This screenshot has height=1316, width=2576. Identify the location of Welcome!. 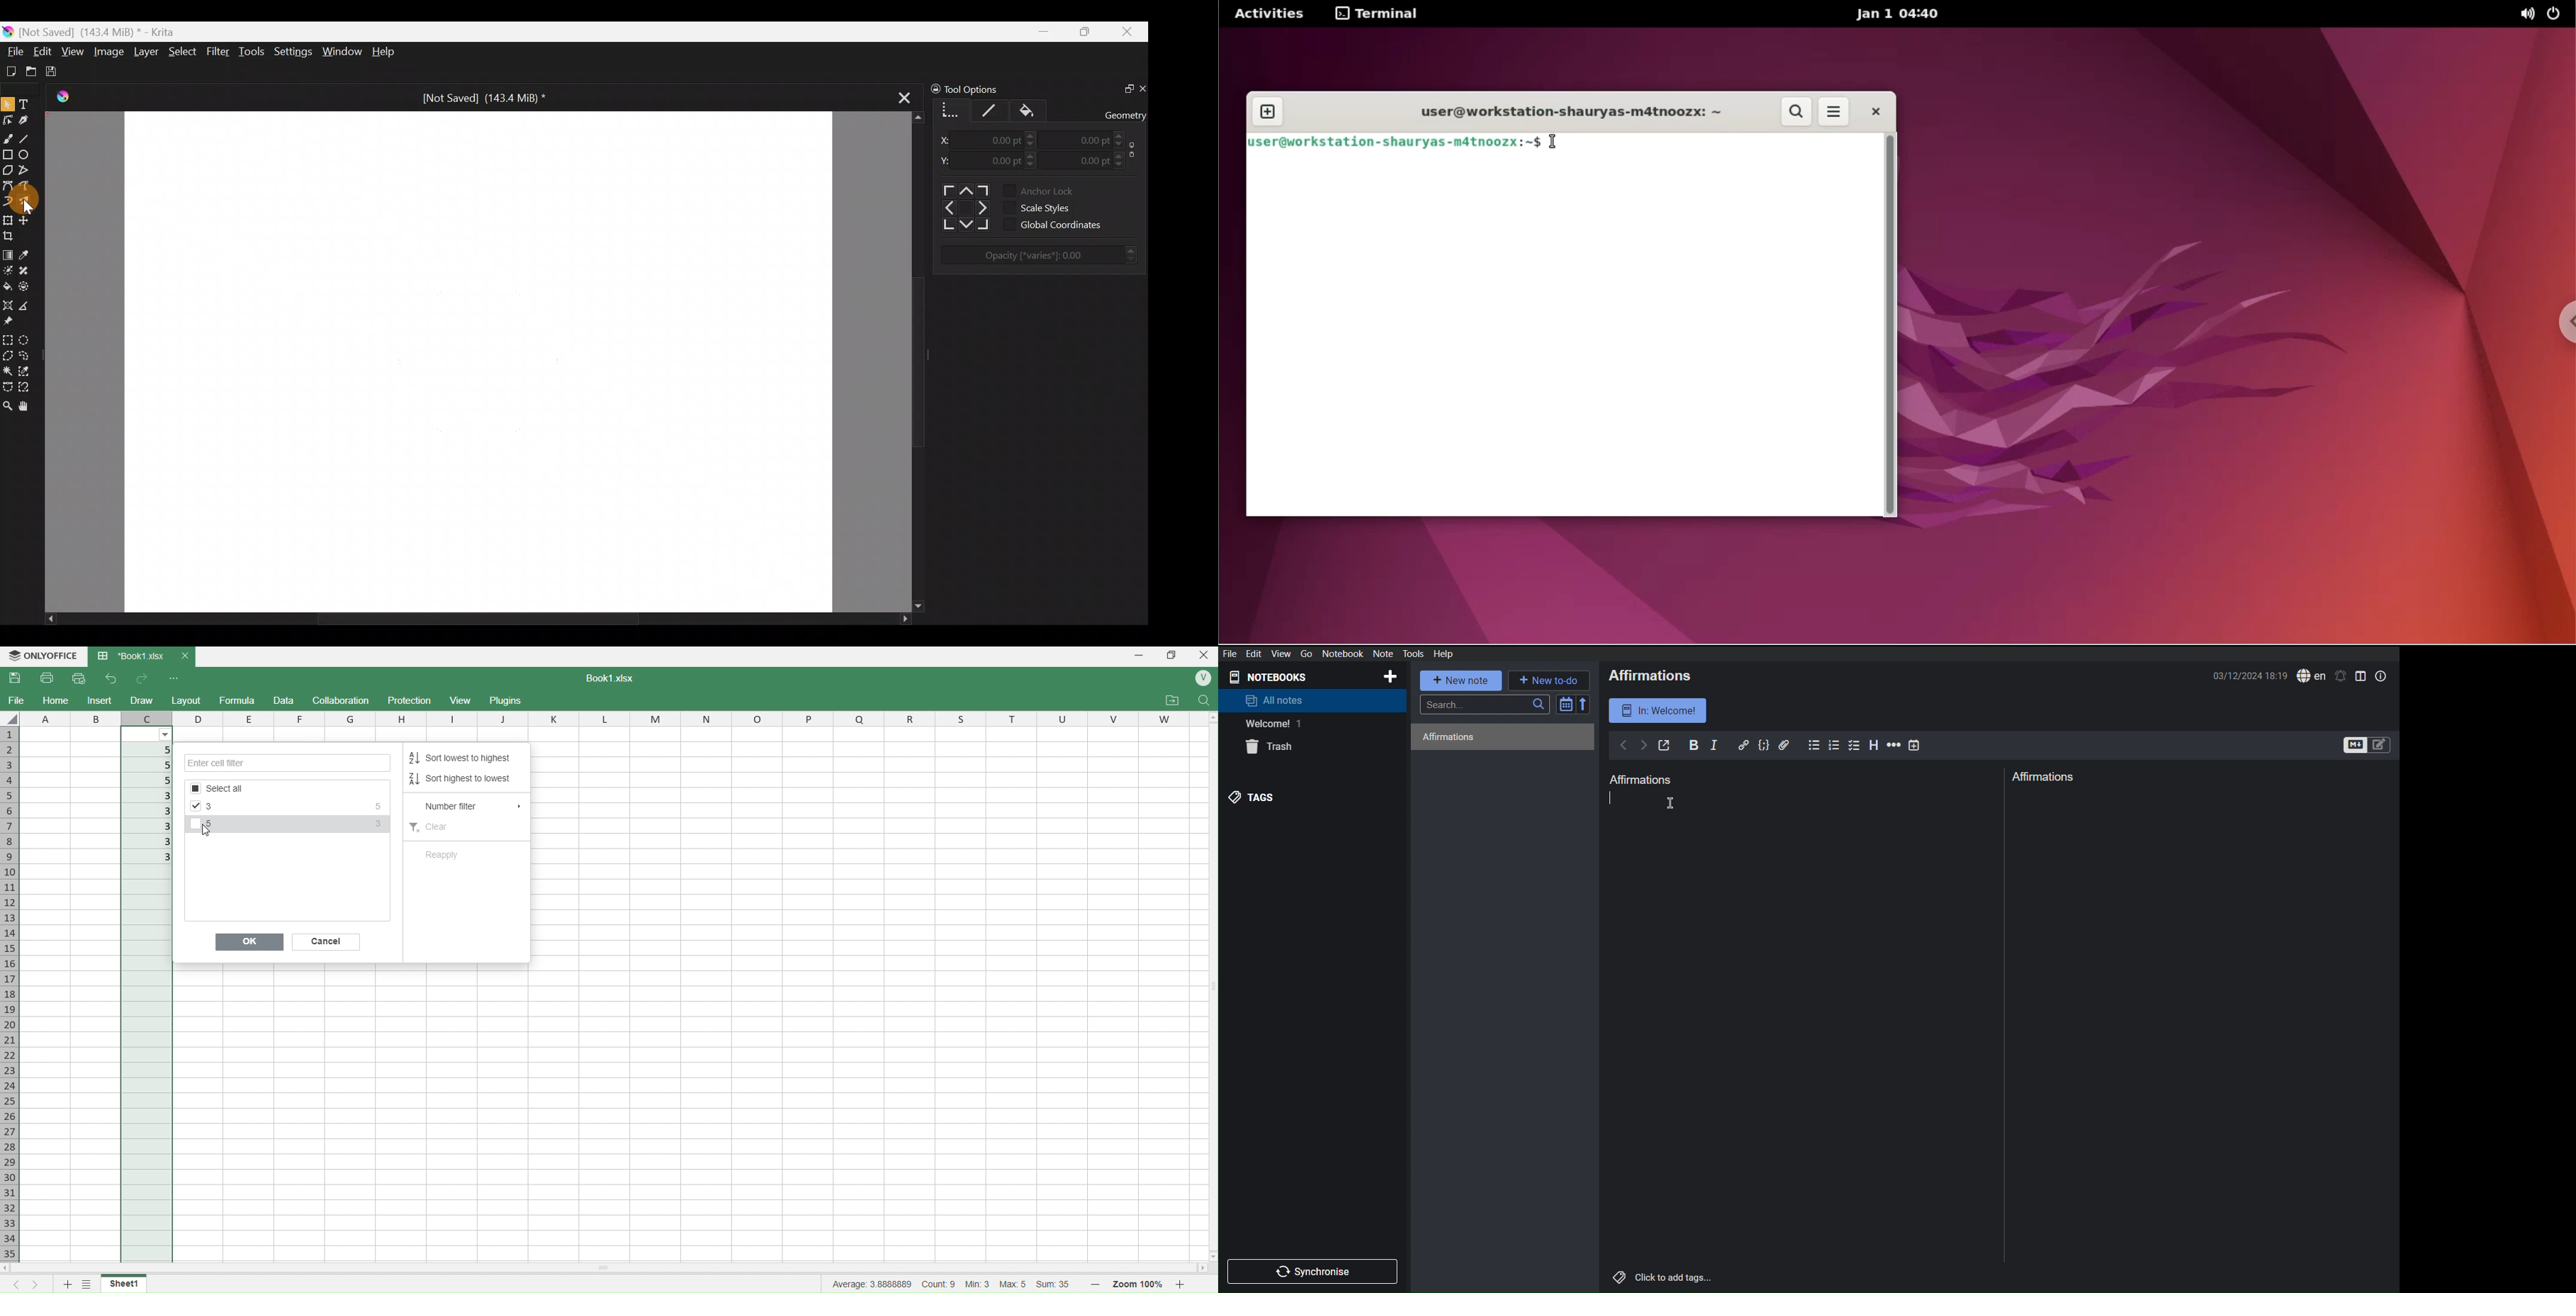
(1270, 724).